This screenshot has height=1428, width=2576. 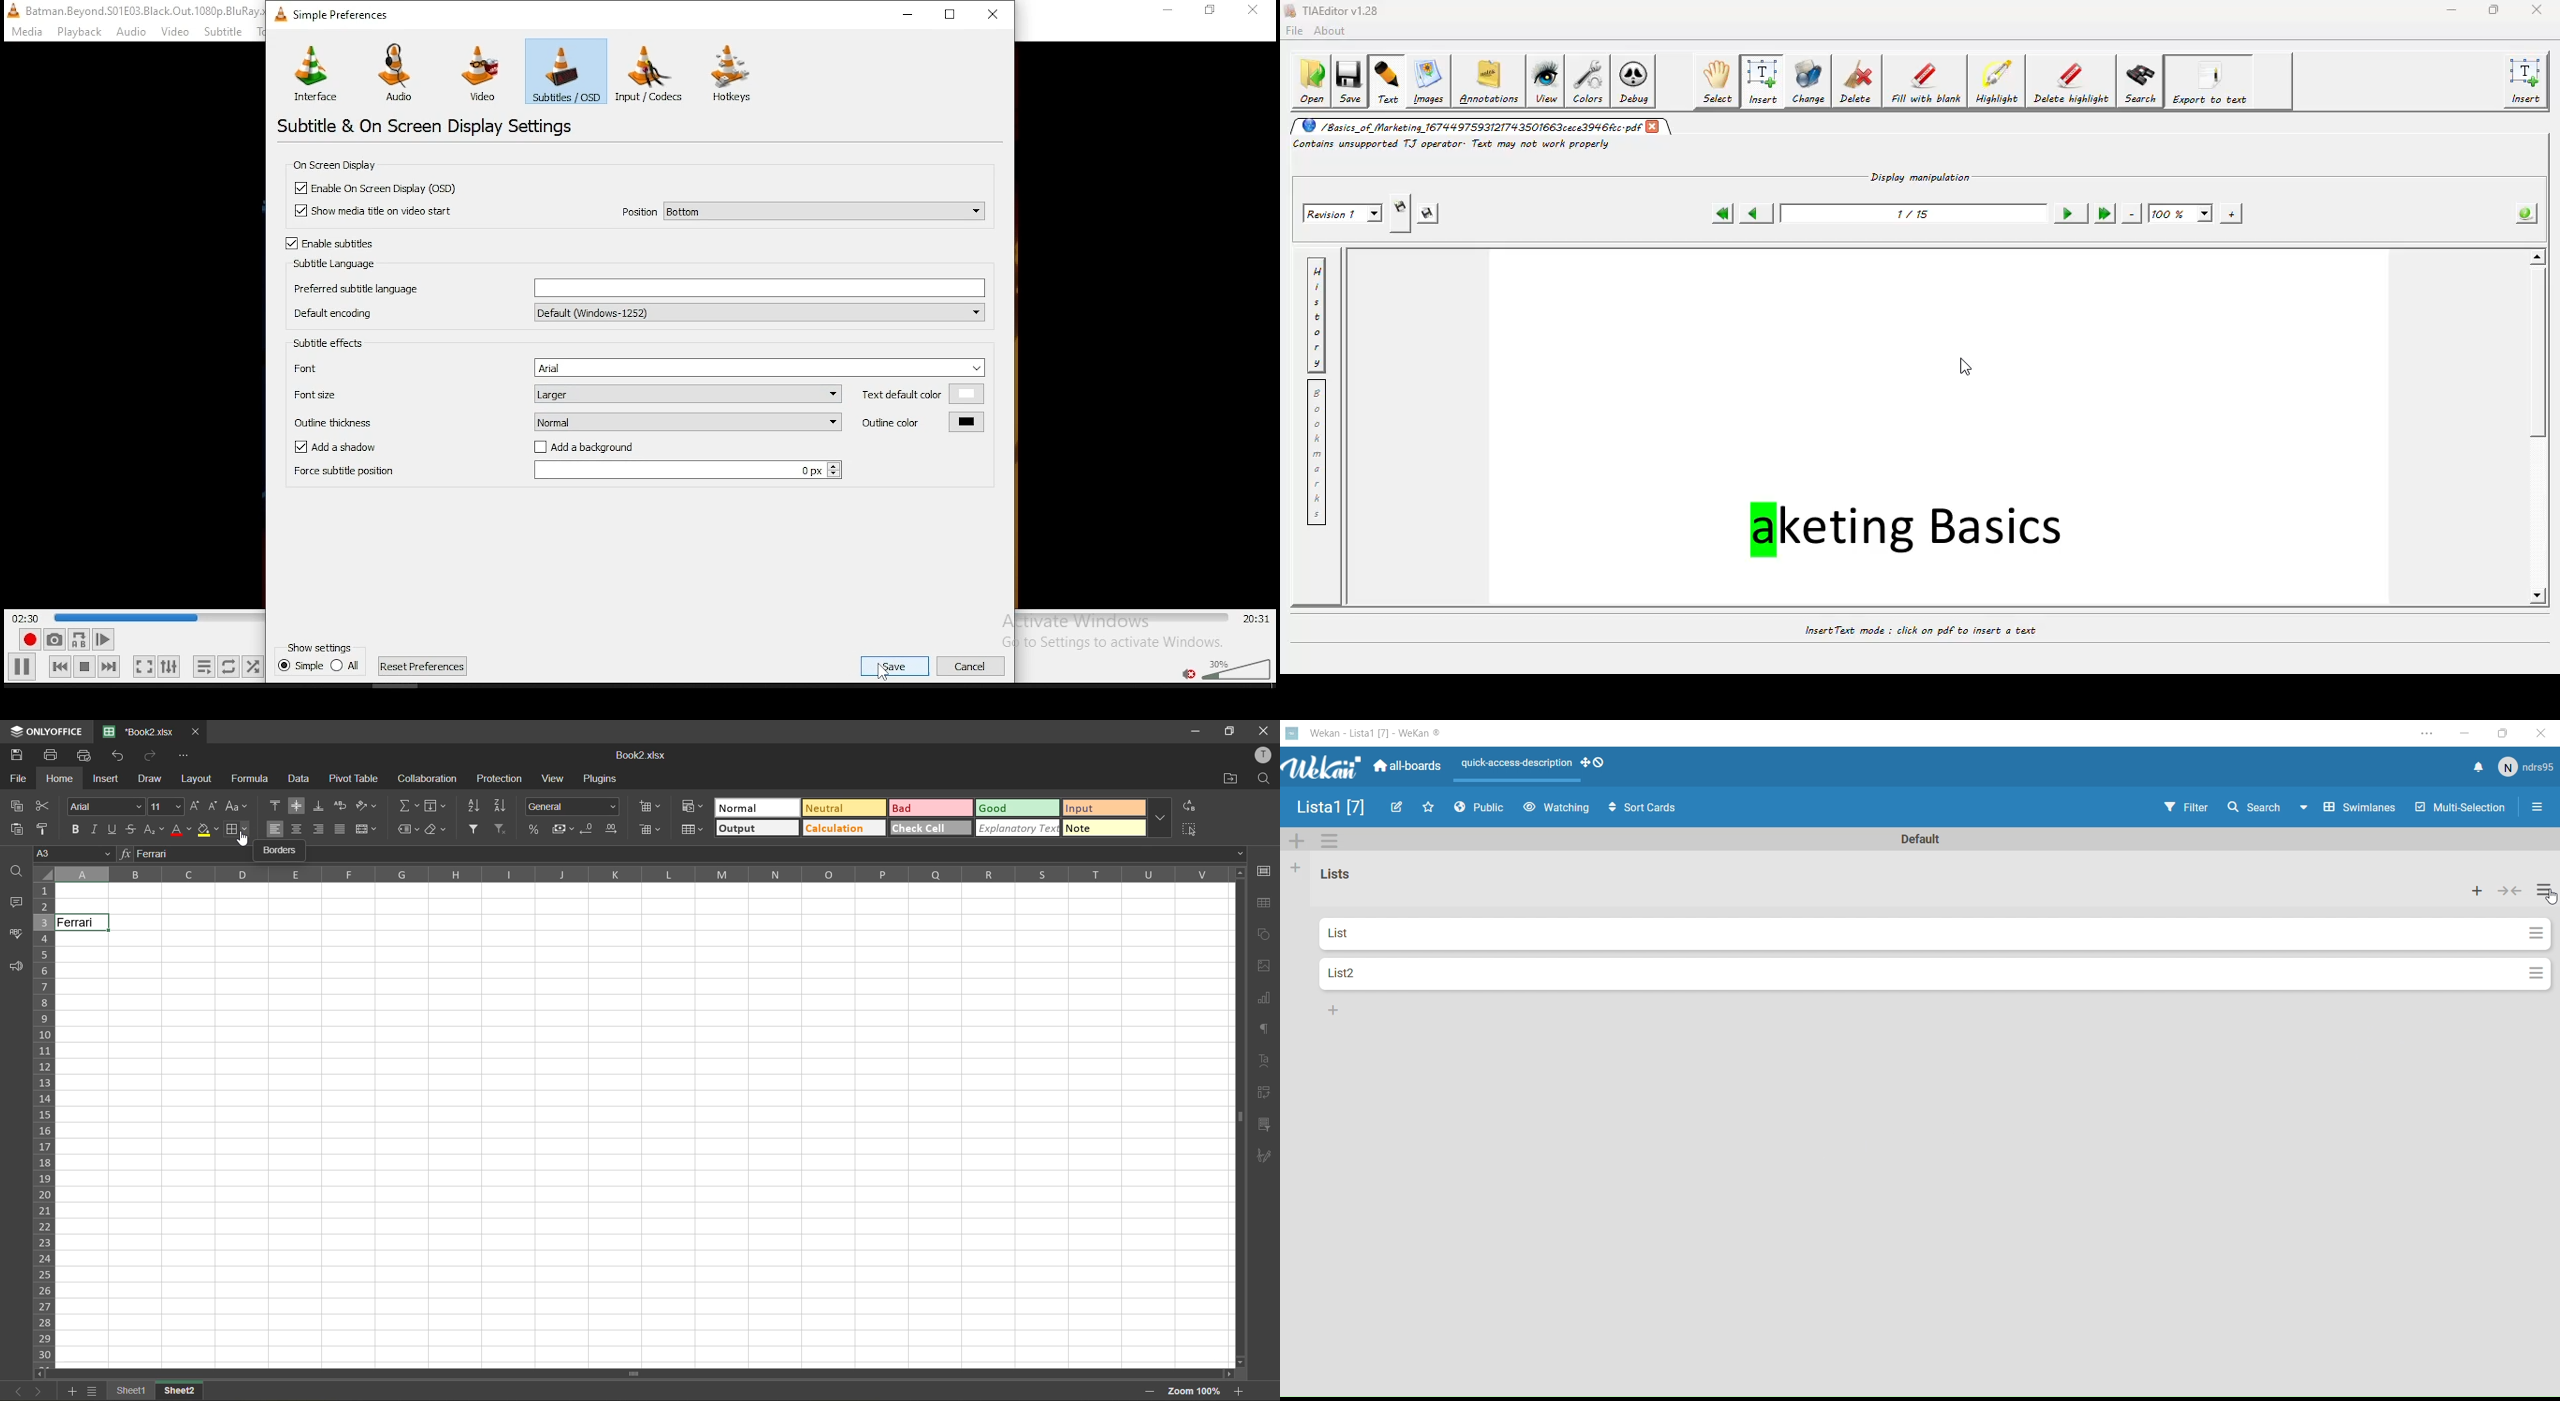 I want to click on file name, so click(x=146, y=10).